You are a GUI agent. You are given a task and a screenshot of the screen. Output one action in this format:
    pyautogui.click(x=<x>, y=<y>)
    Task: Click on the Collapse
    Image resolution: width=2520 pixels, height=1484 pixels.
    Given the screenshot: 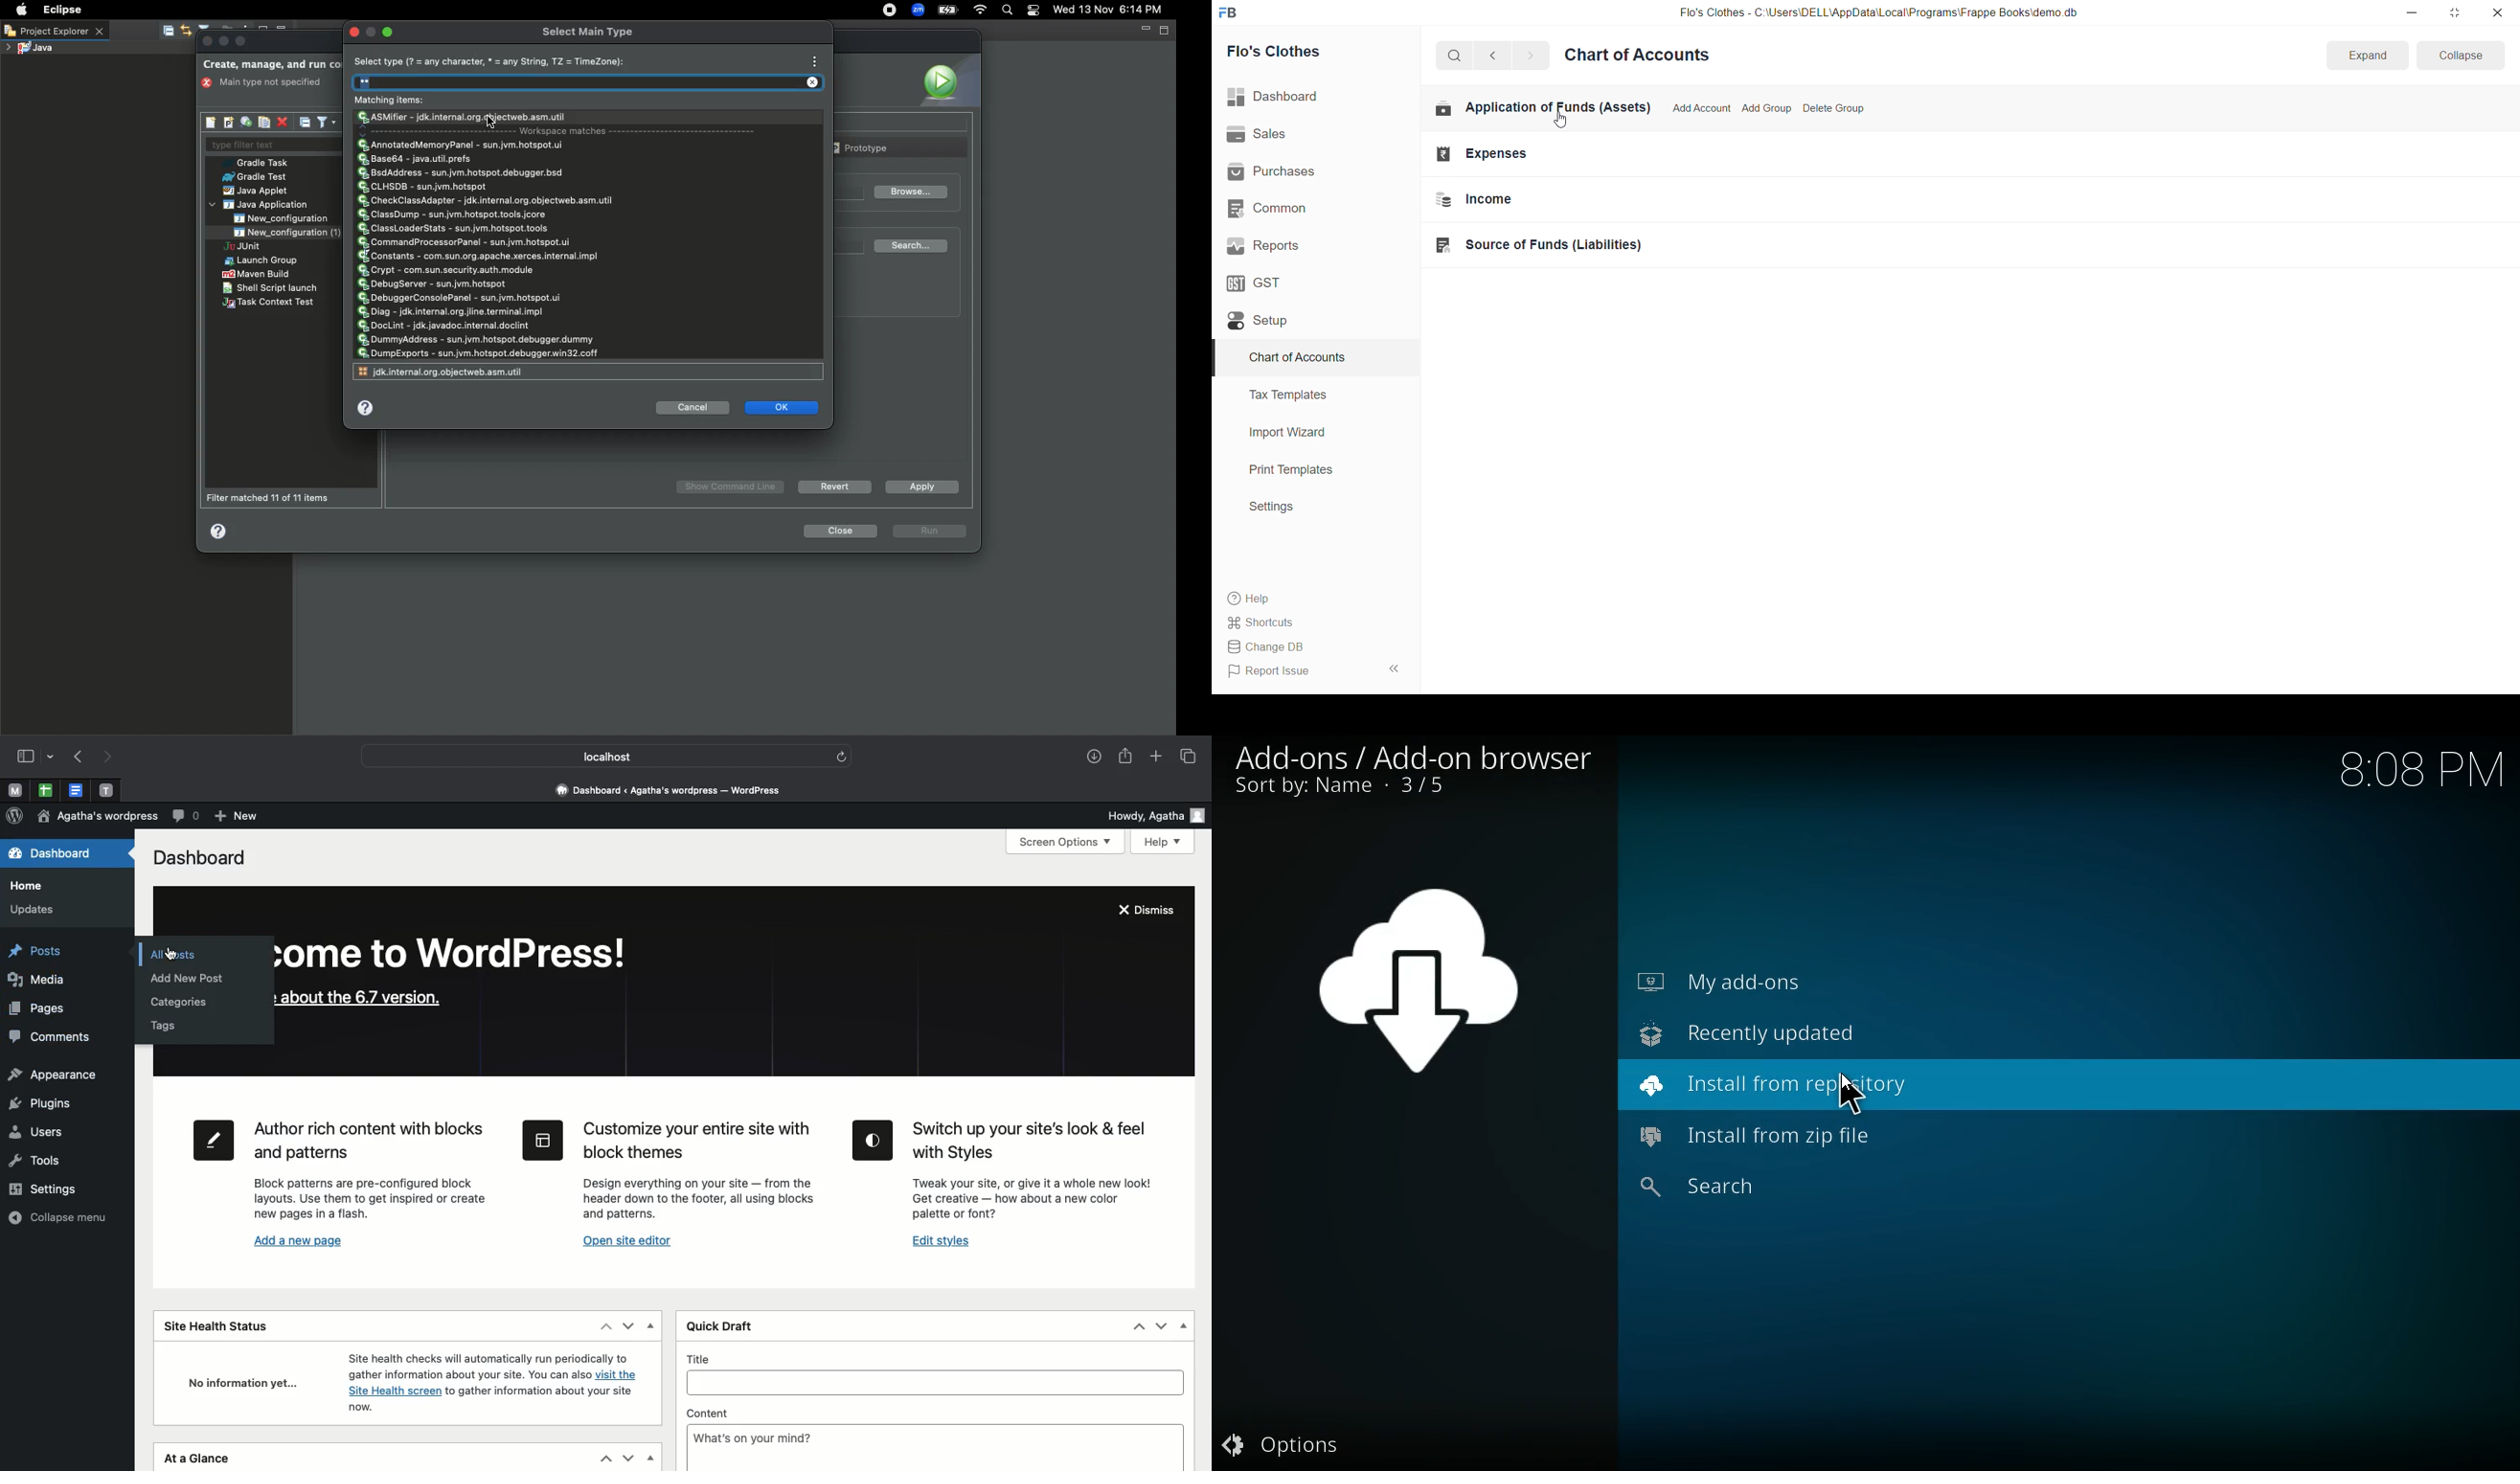 What is the action you would take?
    pyautogui.click(x=2461, y=55)
    